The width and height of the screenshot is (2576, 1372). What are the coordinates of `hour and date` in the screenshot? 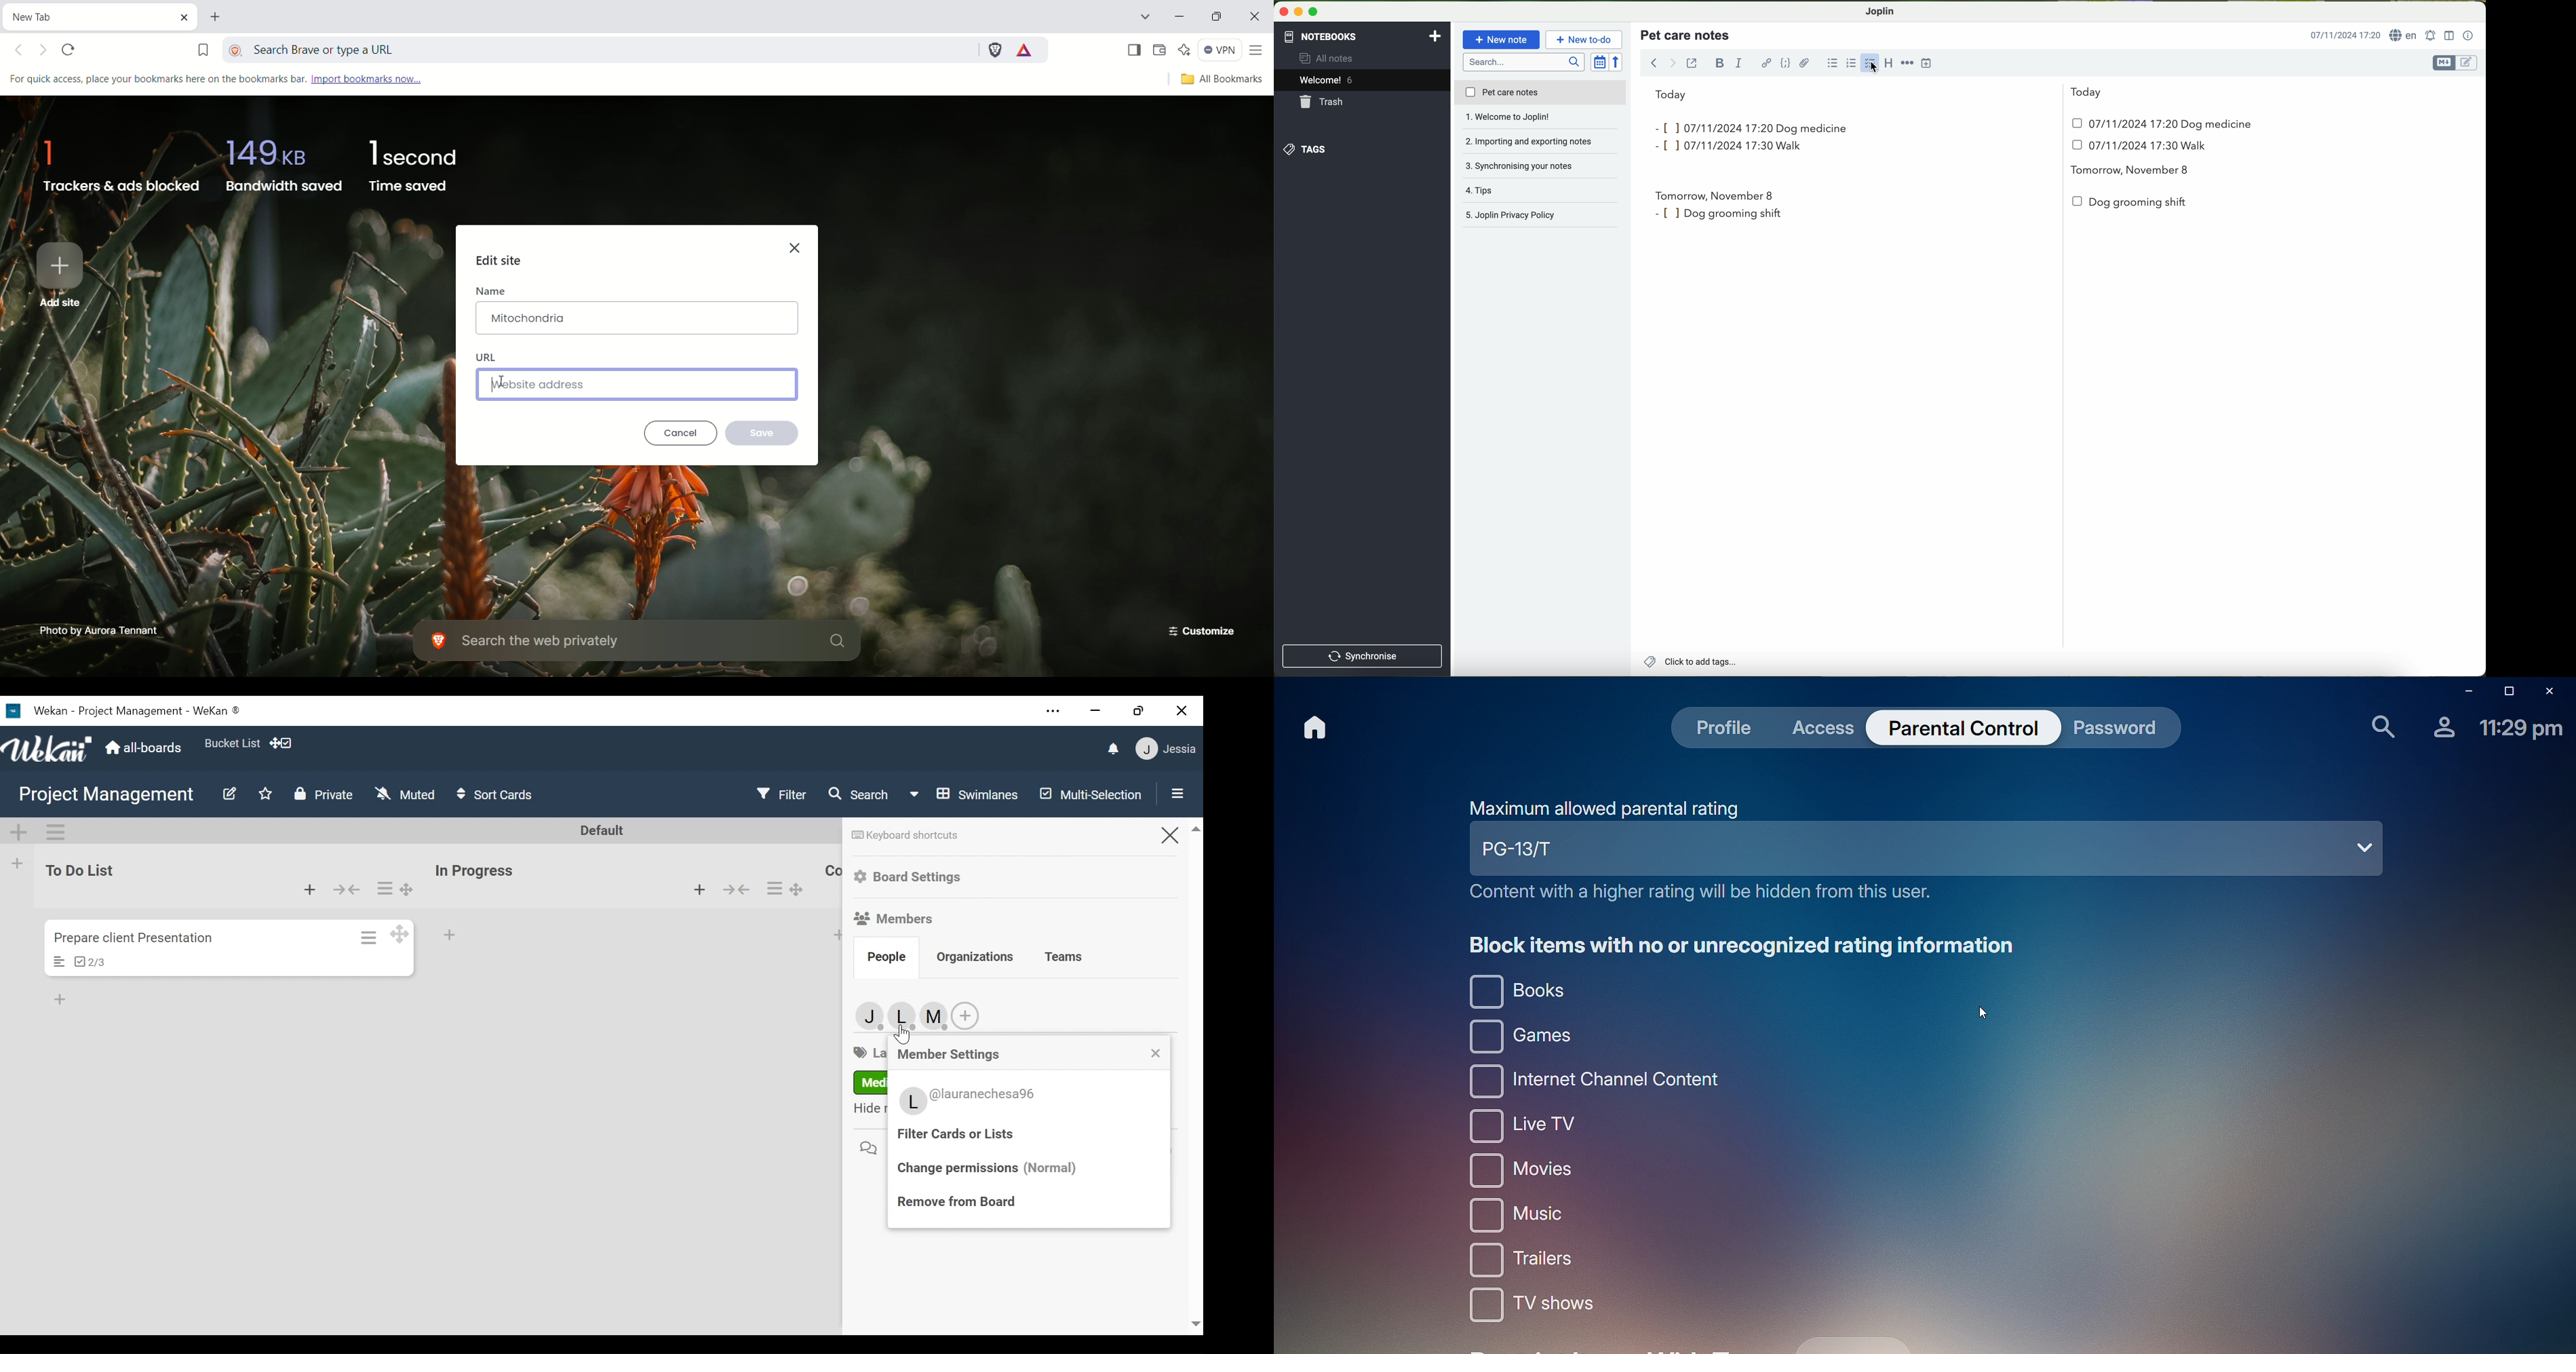 It's located at (2345, 36).